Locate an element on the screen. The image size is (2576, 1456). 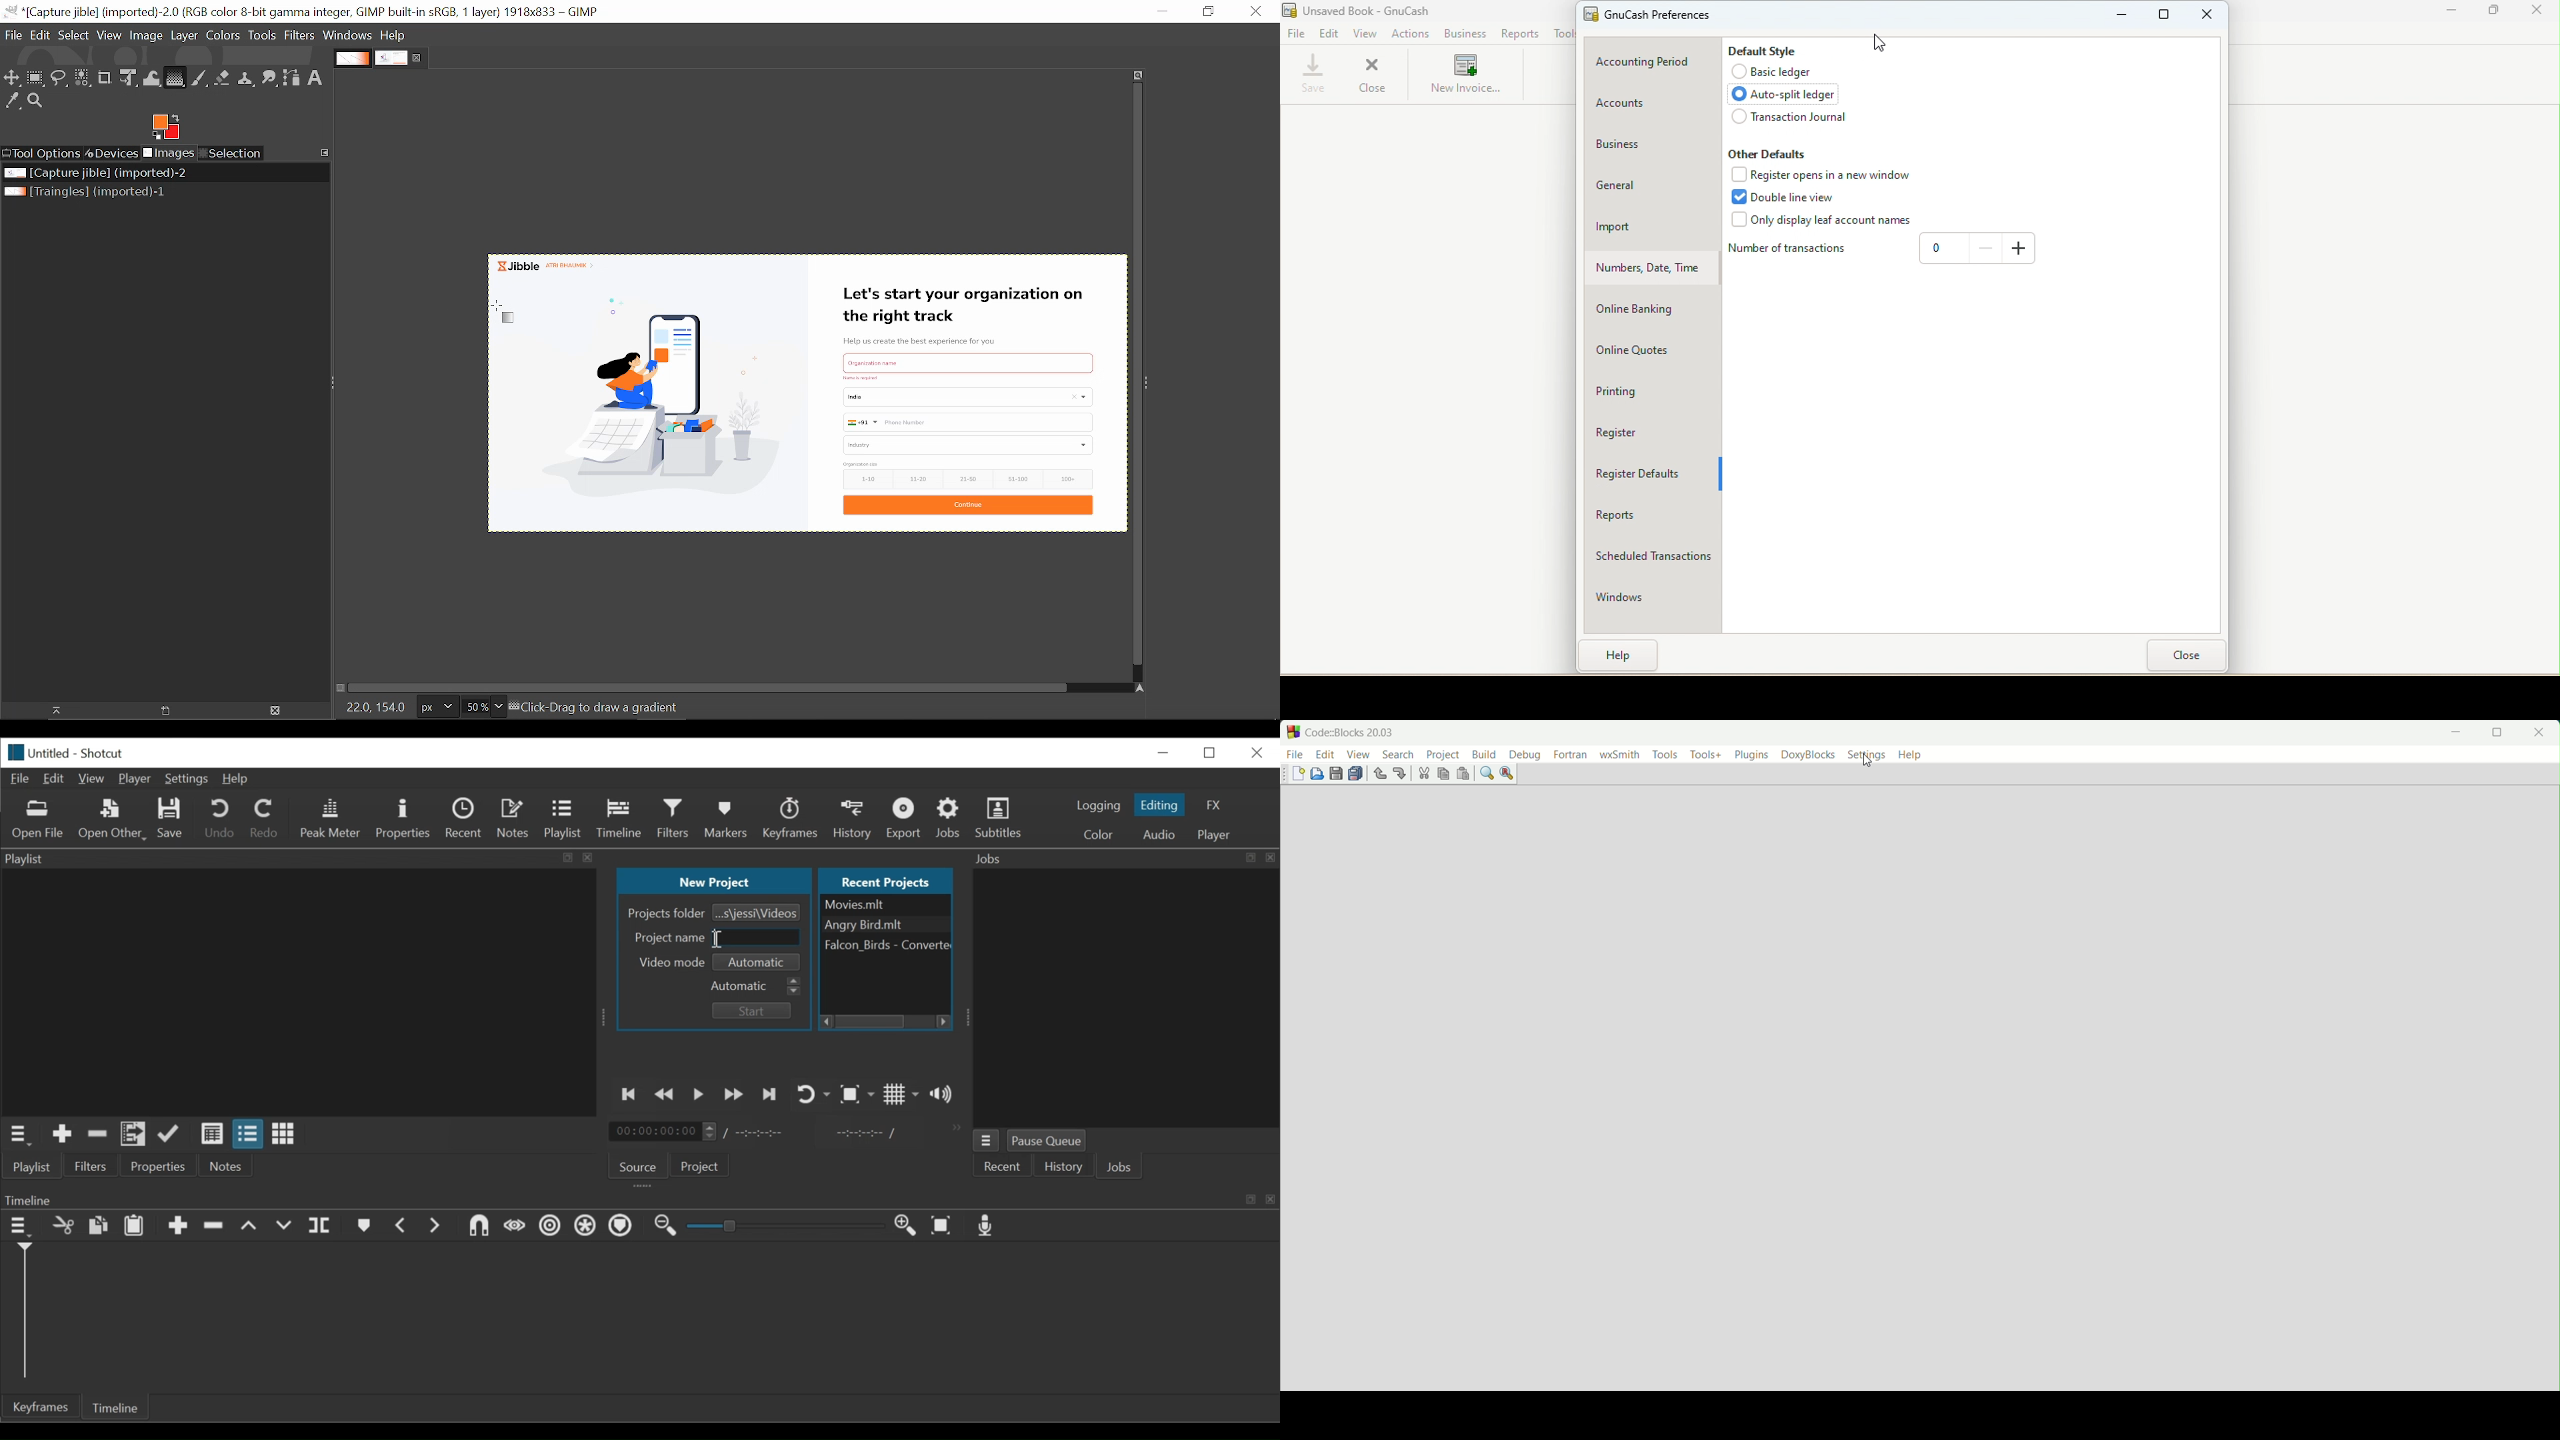
In point is located at coordinates (867, 1133).